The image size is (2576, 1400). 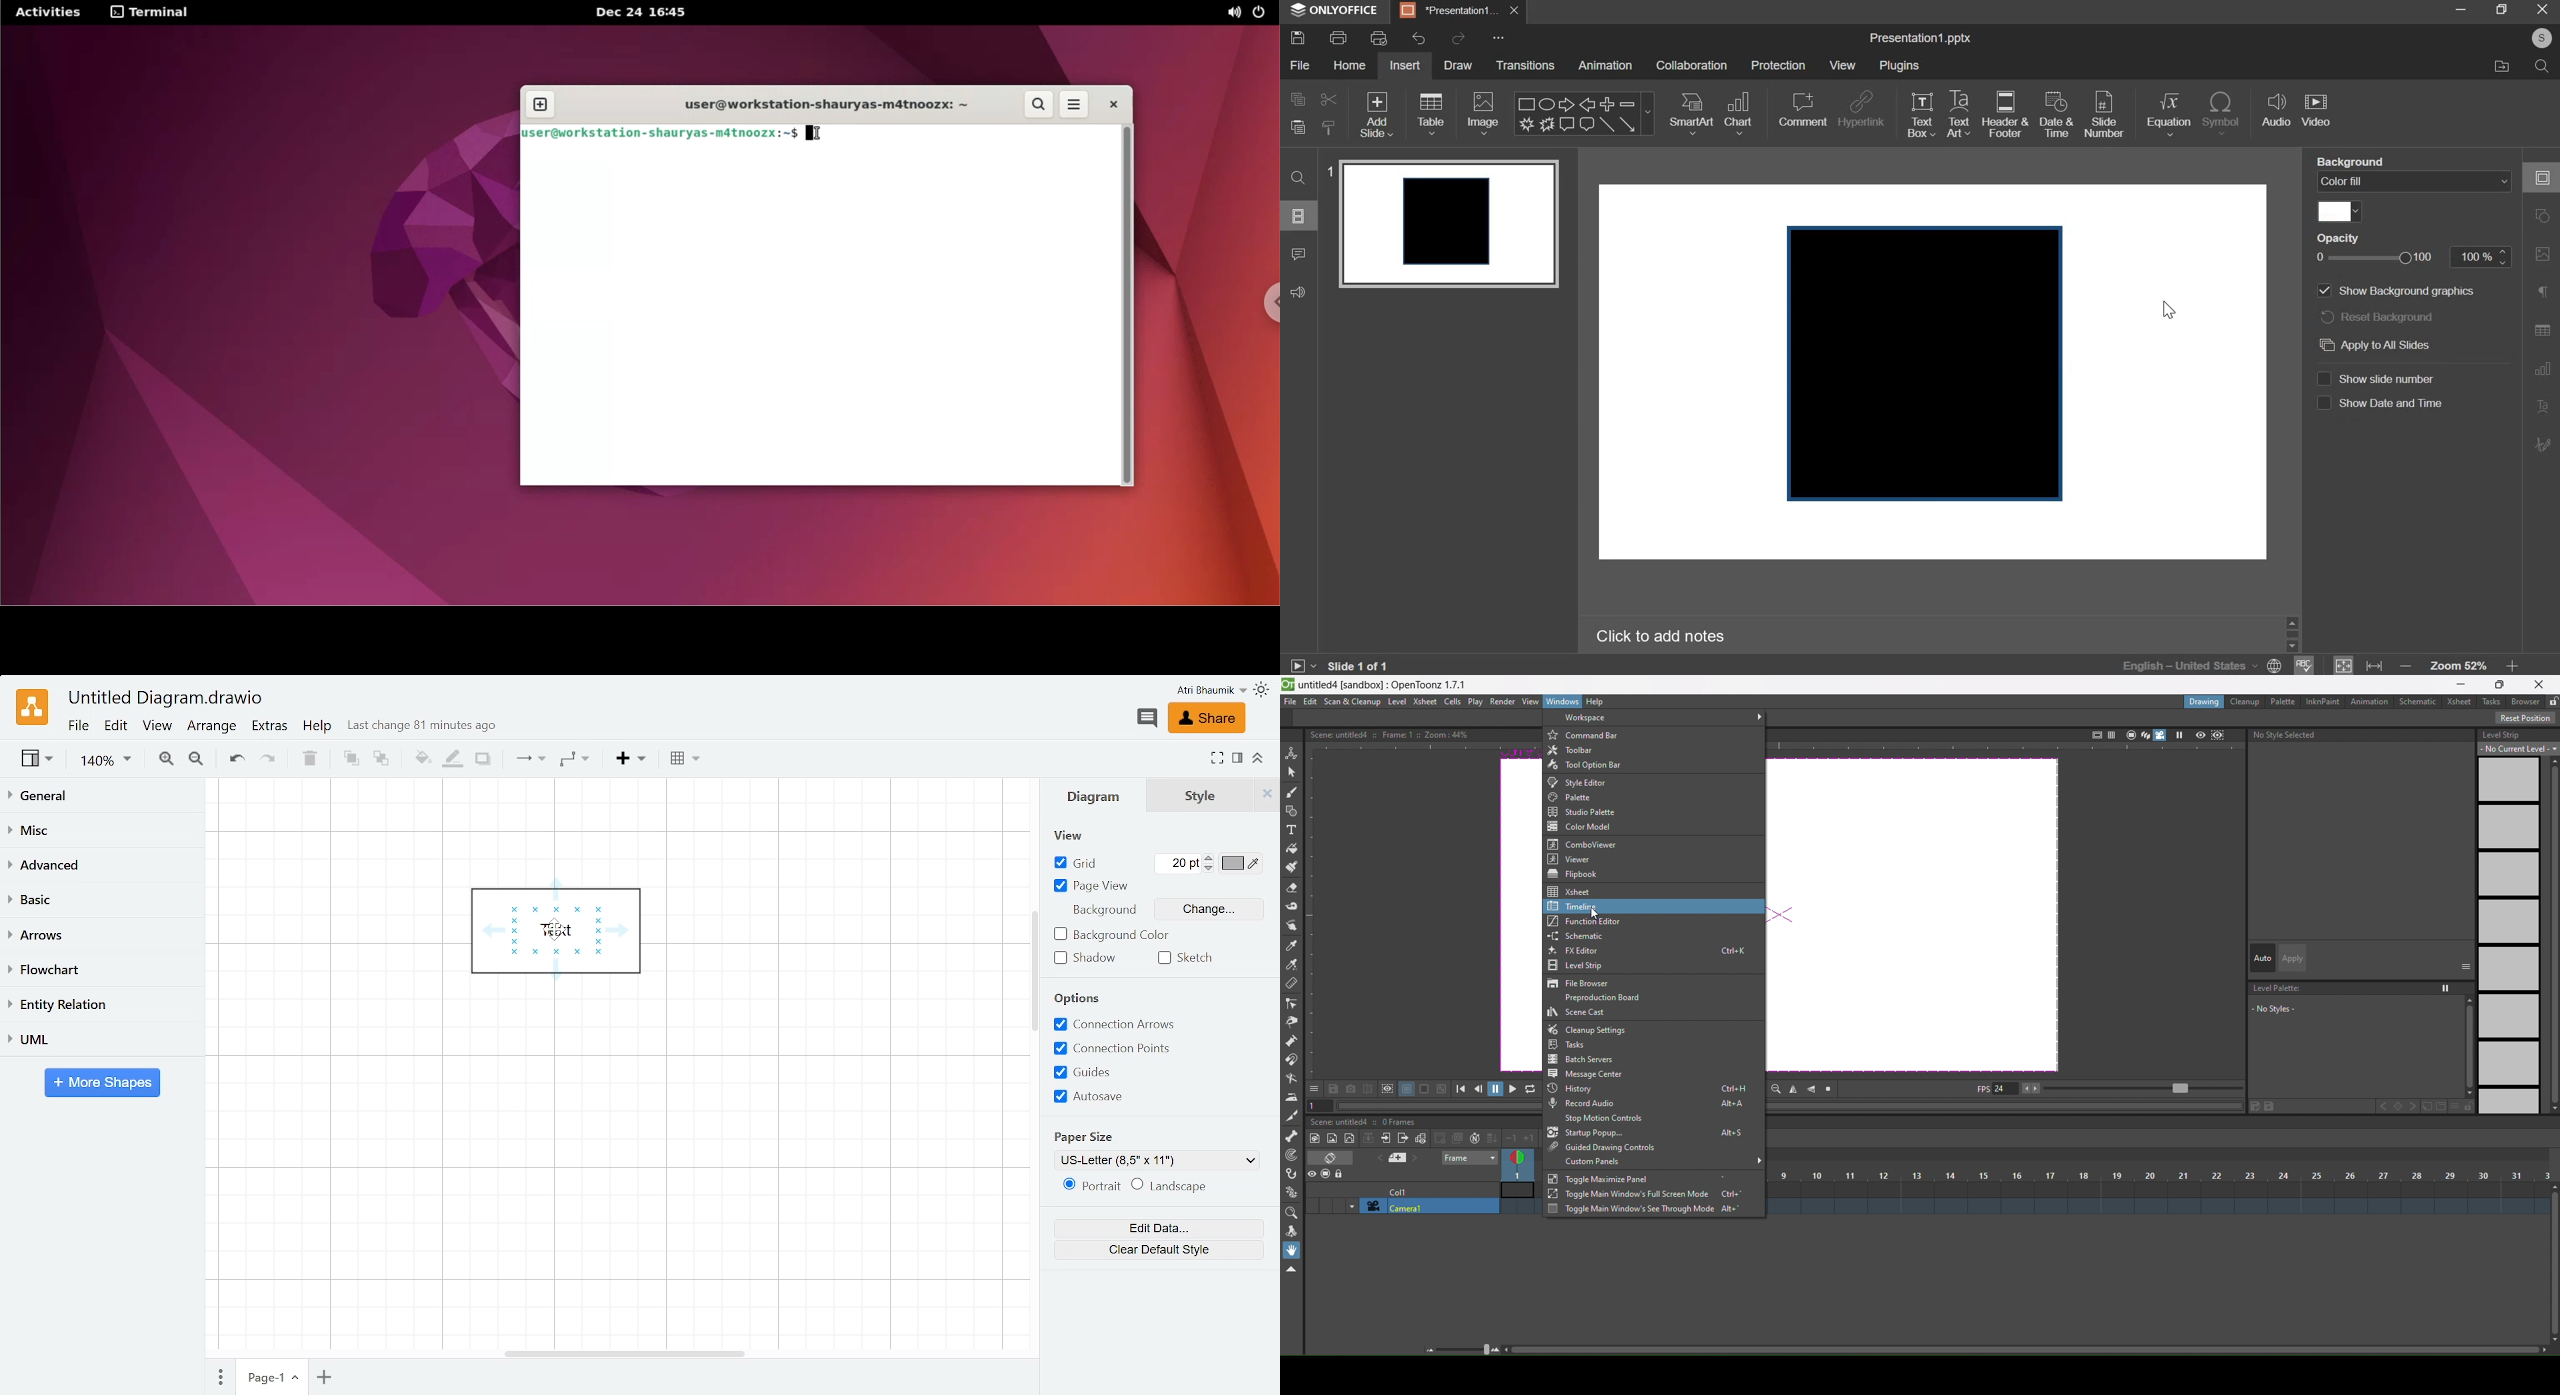 I want to click on basic, so click(x=102, y=901).